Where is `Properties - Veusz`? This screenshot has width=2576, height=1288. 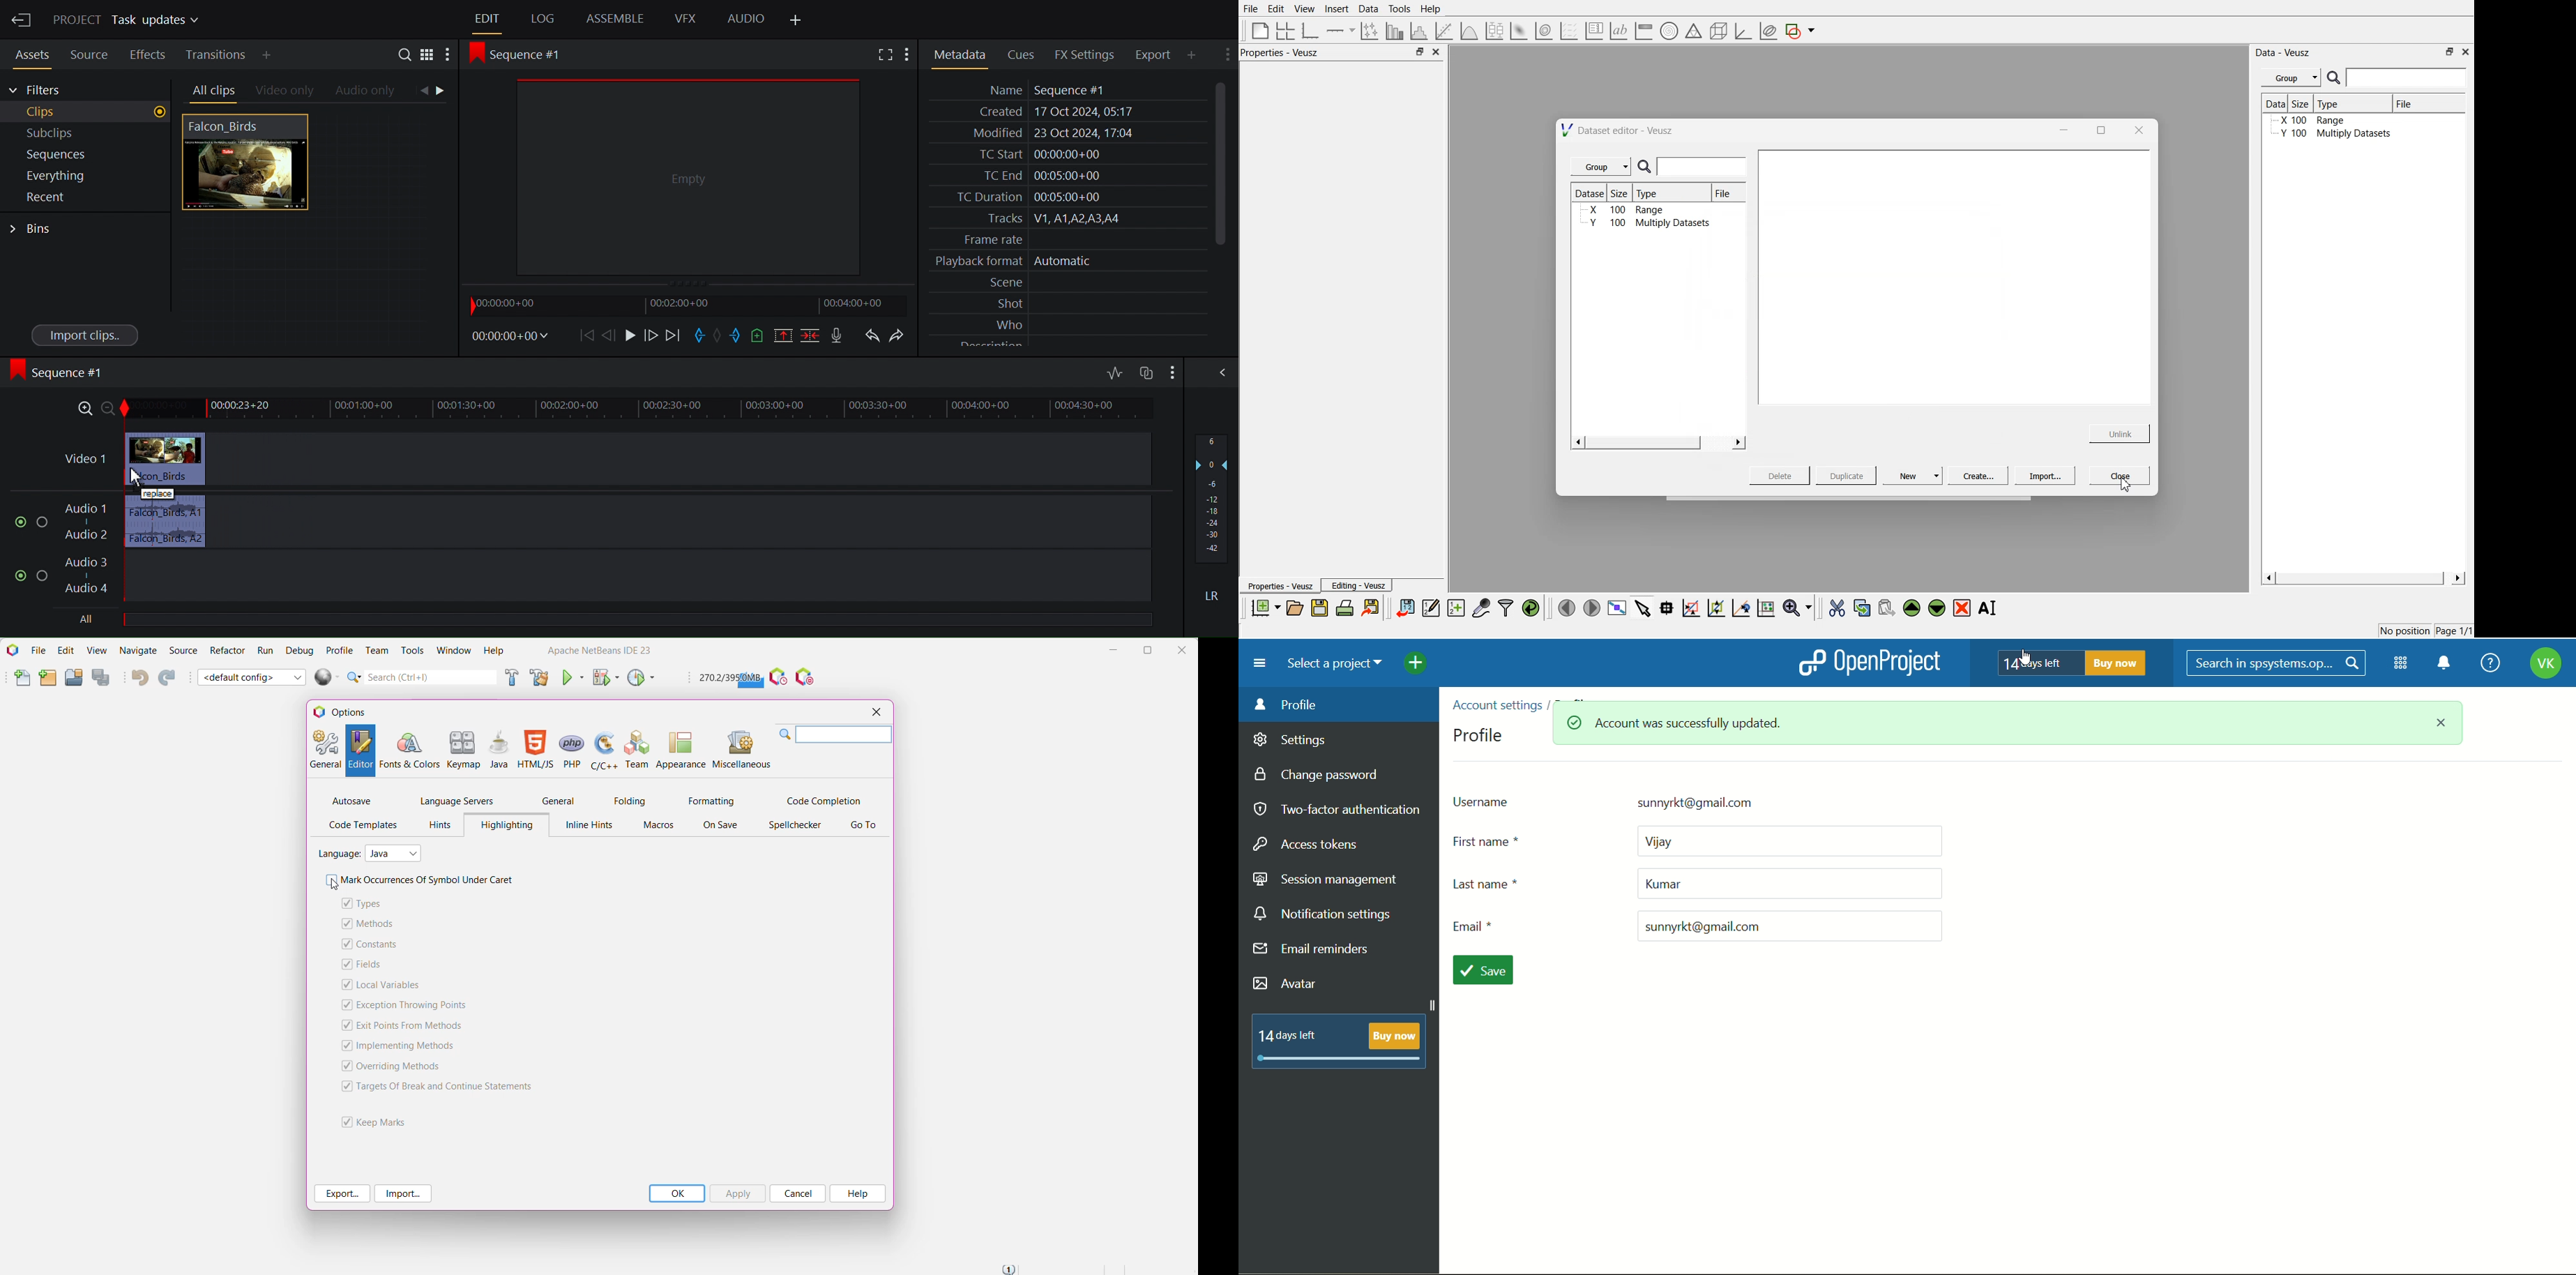 Properties - Veusz is located at coordinates (1283, 53).